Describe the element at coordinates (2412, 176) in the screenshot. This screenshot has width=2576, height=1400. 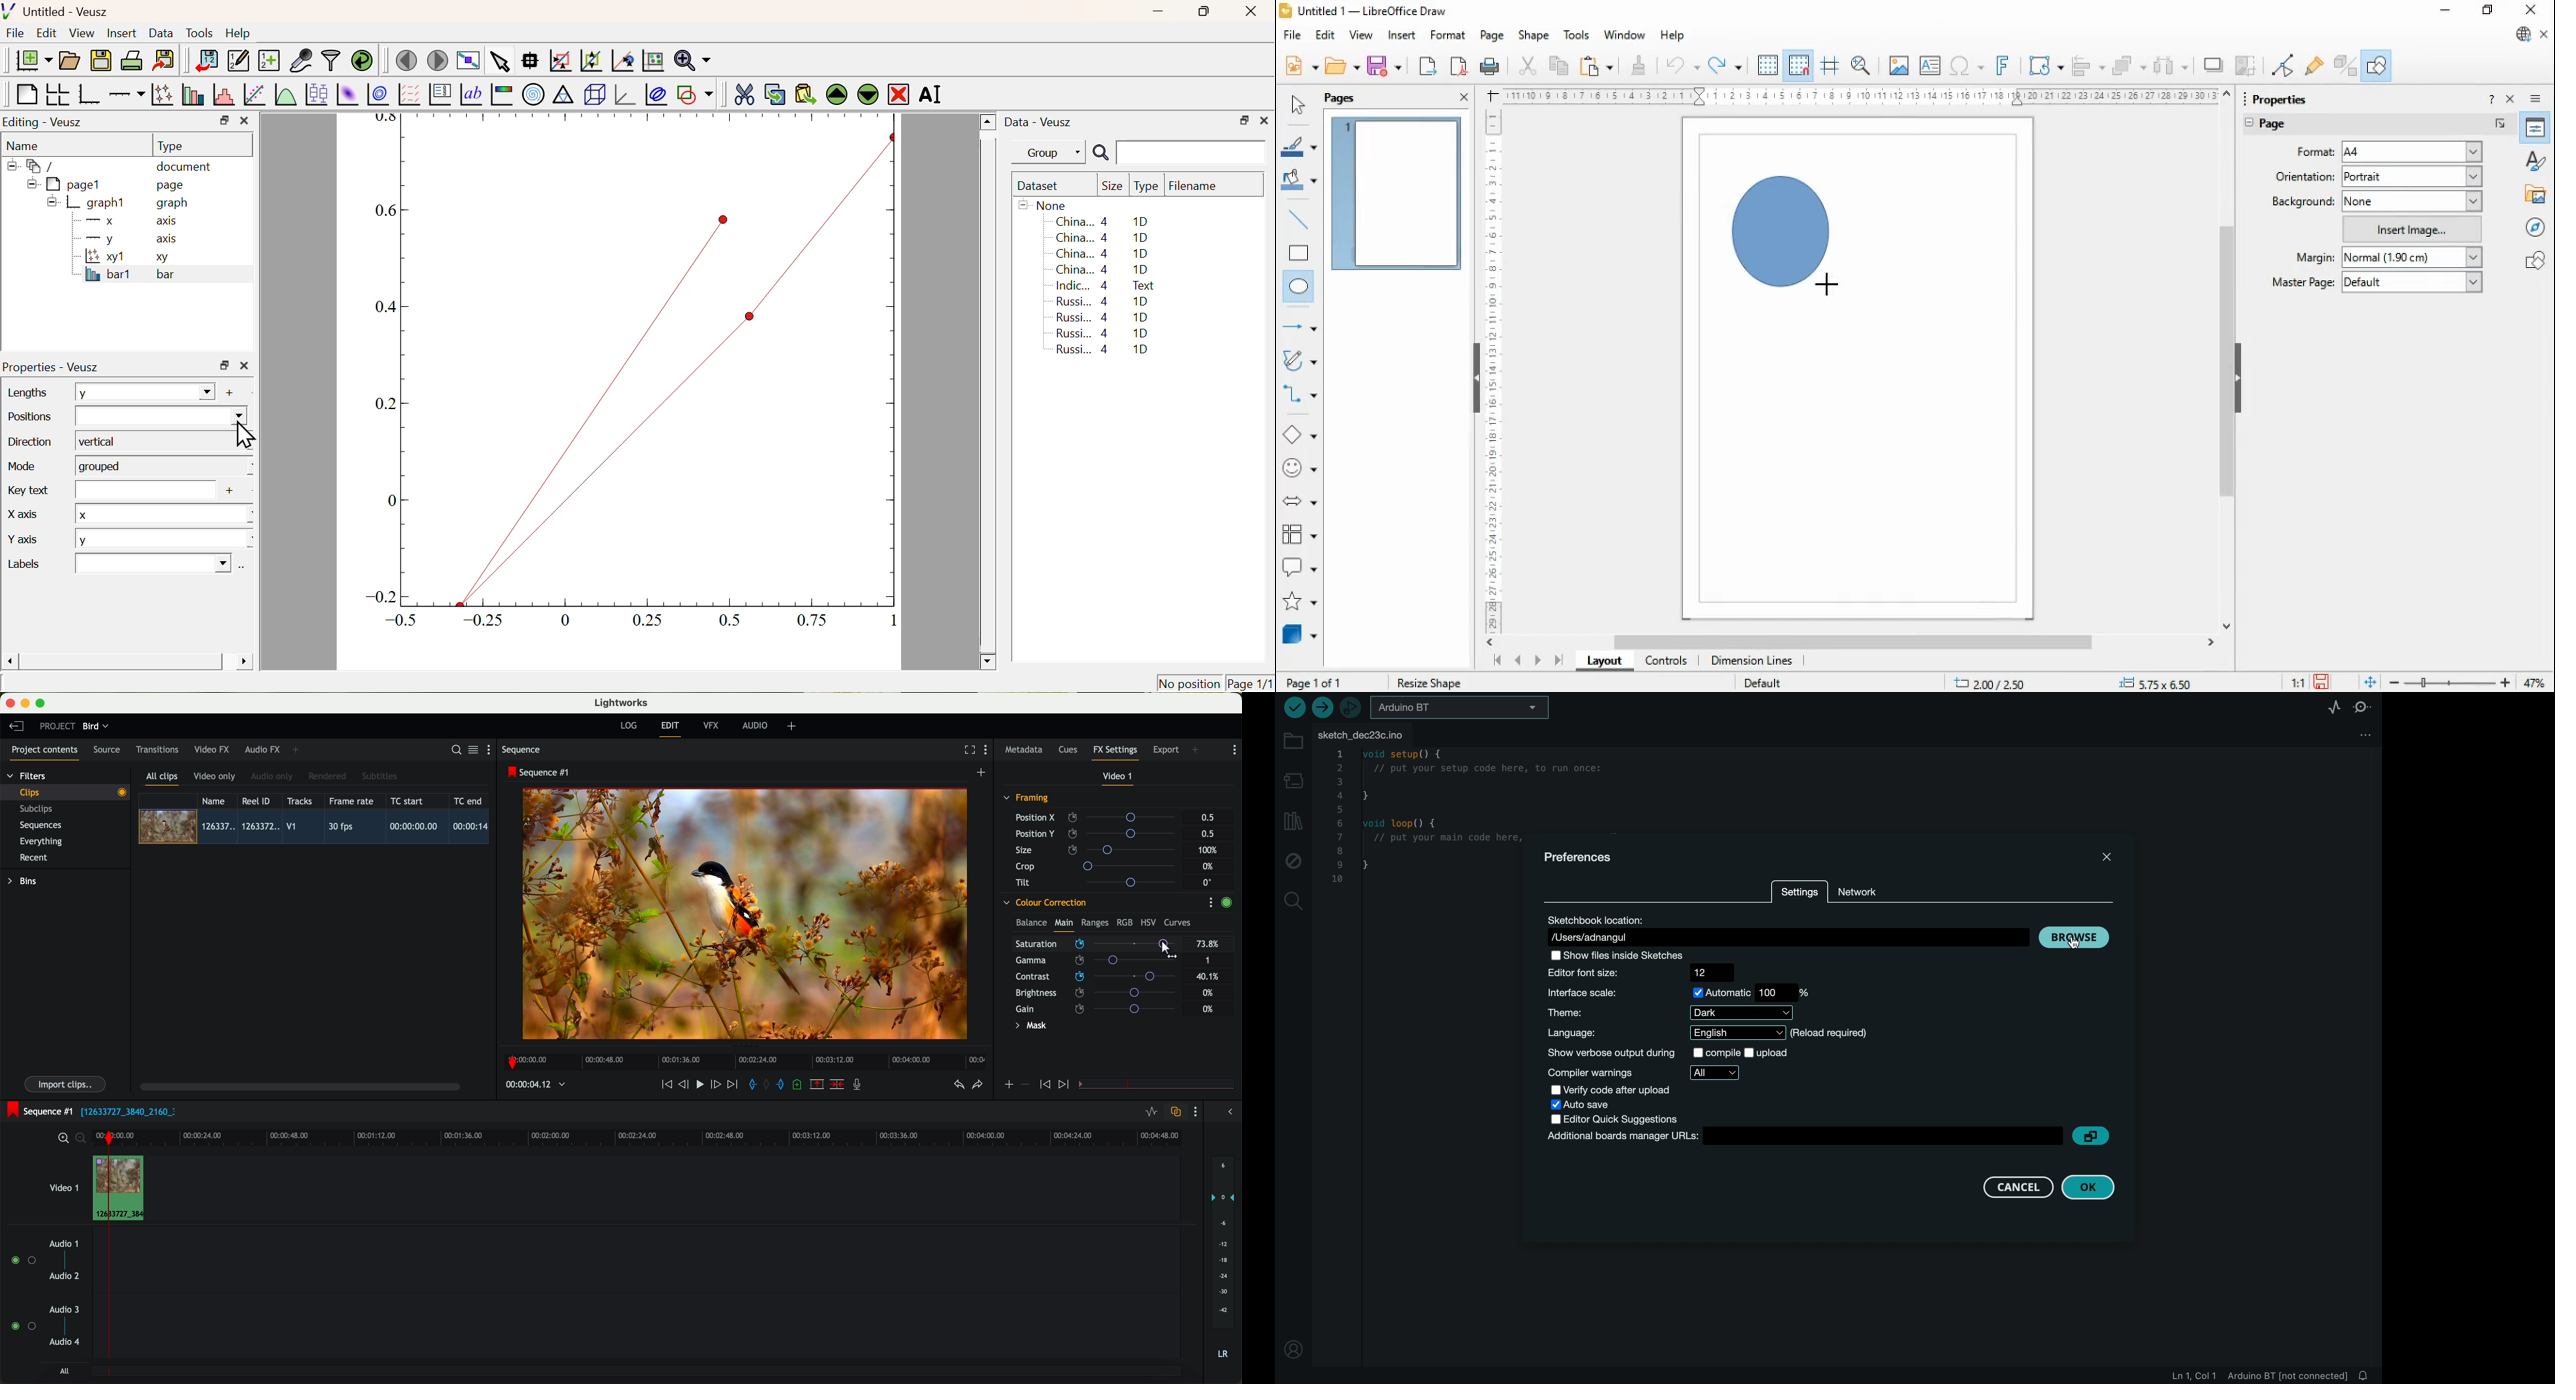
I see `portrait` at that location.